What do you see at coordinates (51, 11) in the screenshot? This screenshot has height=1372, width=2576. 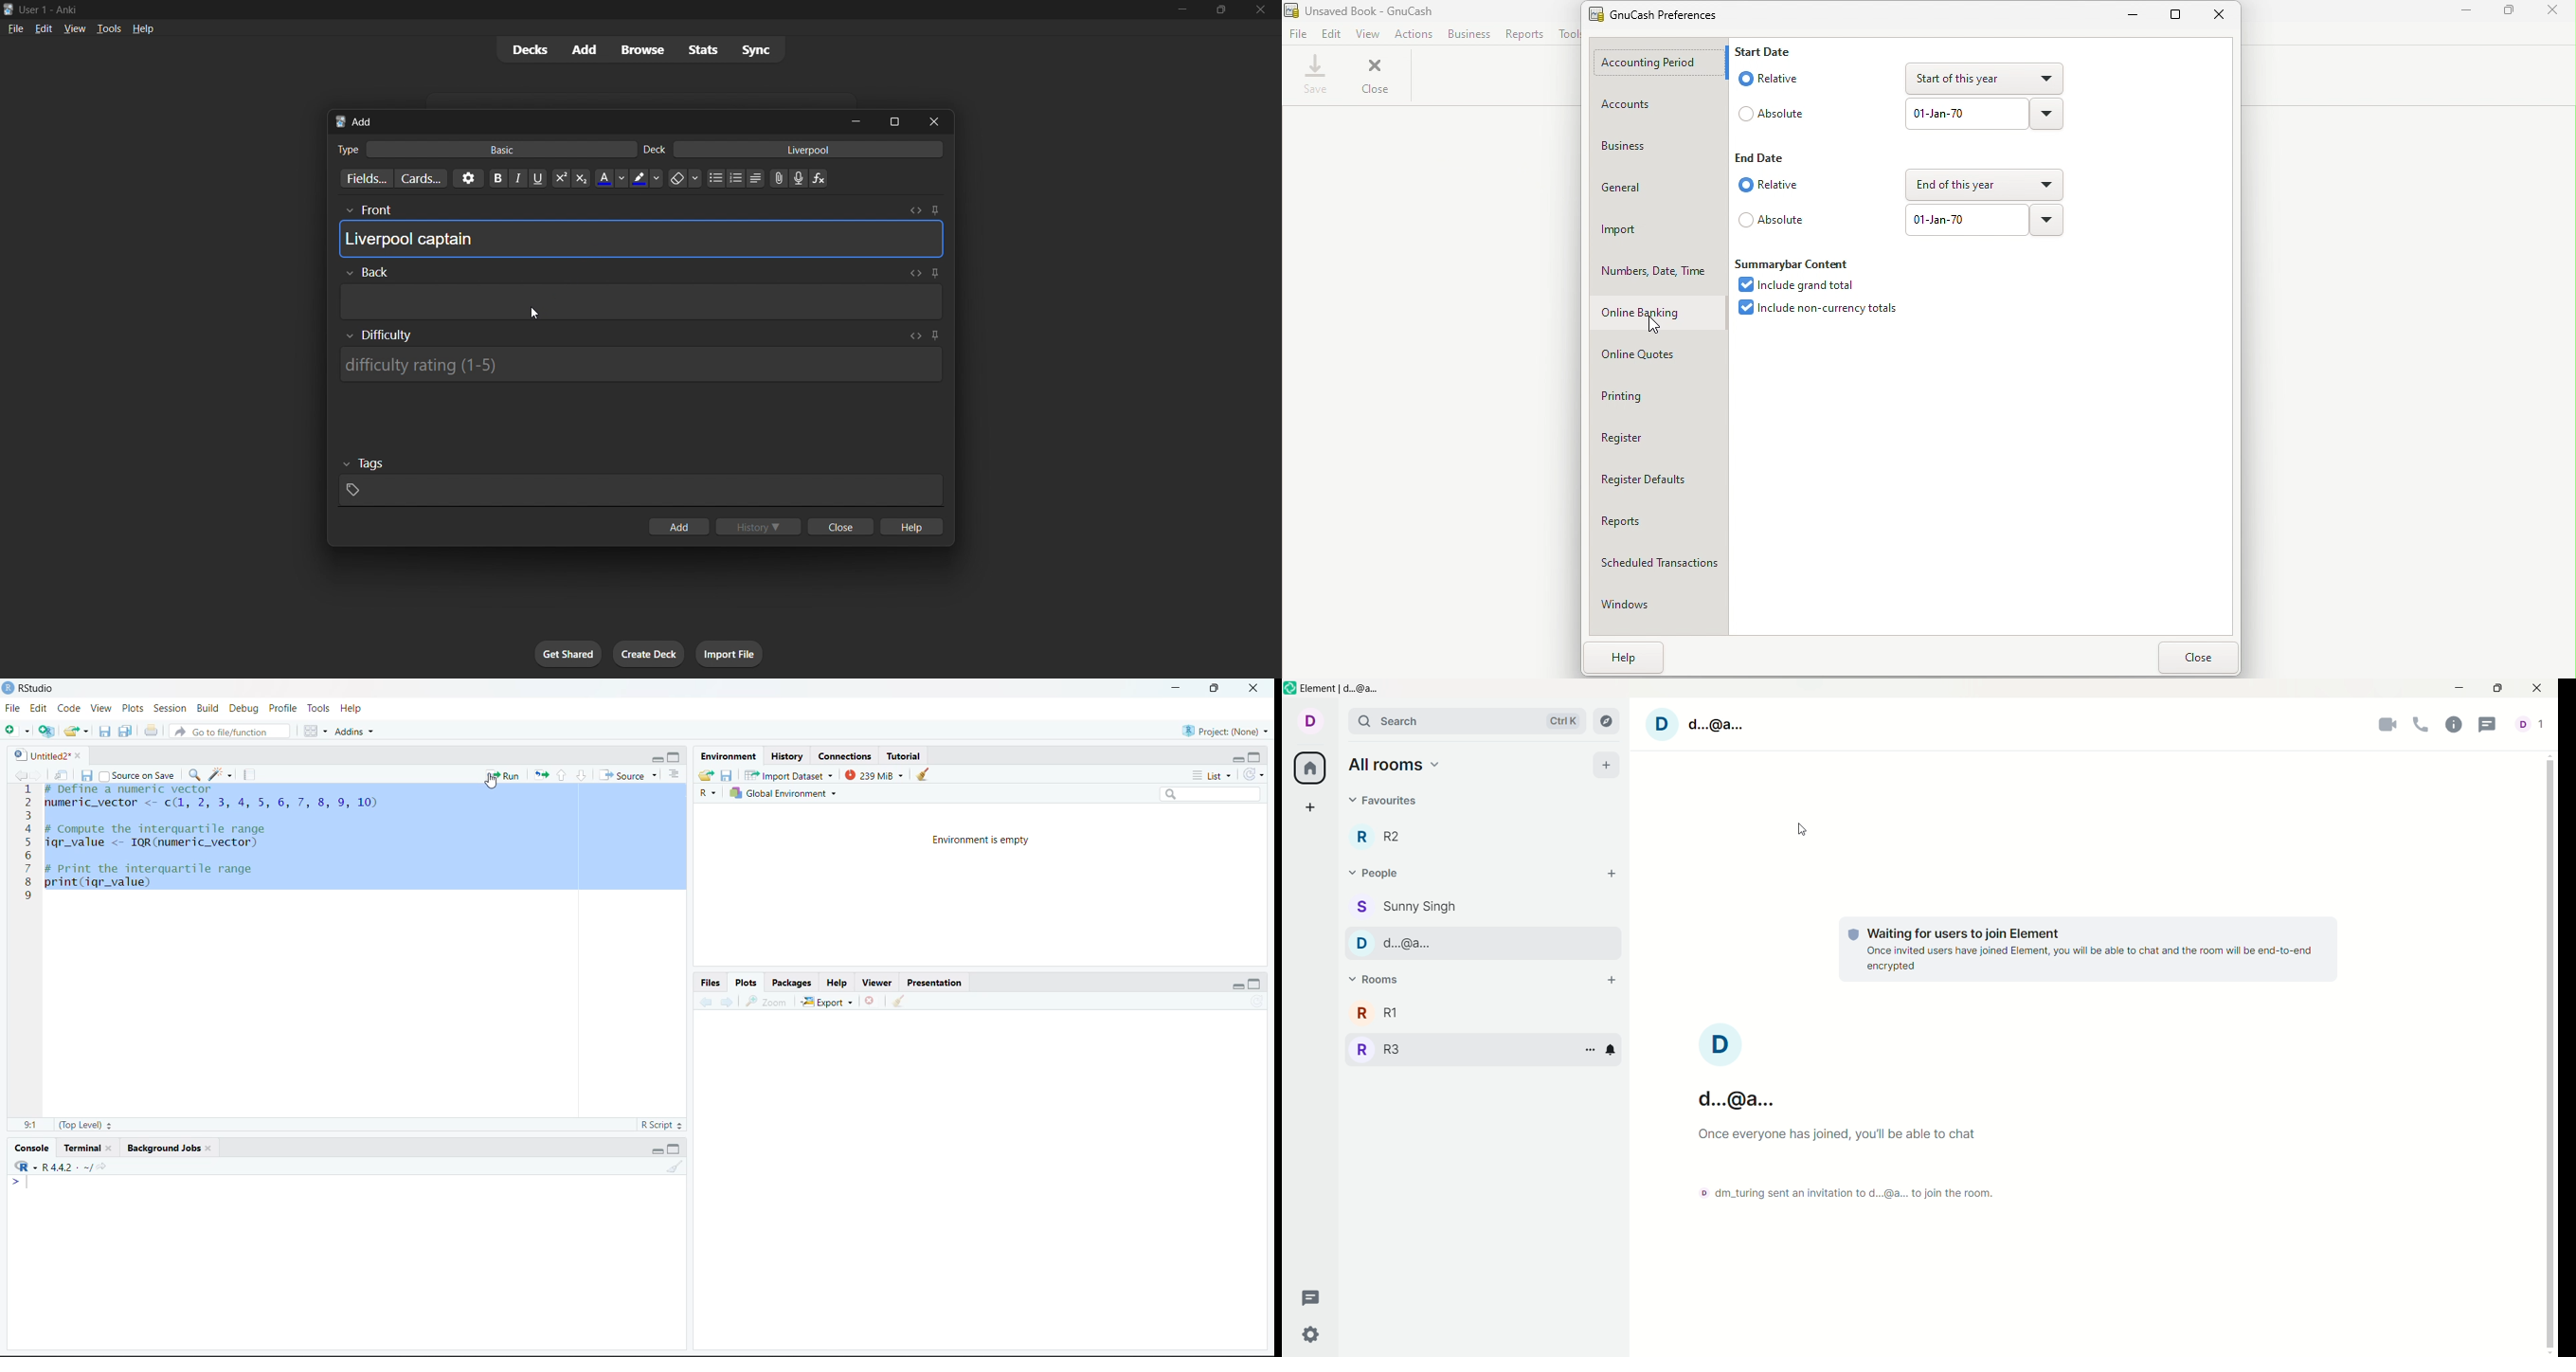 I see `Text` at bounding box center [51, 11].